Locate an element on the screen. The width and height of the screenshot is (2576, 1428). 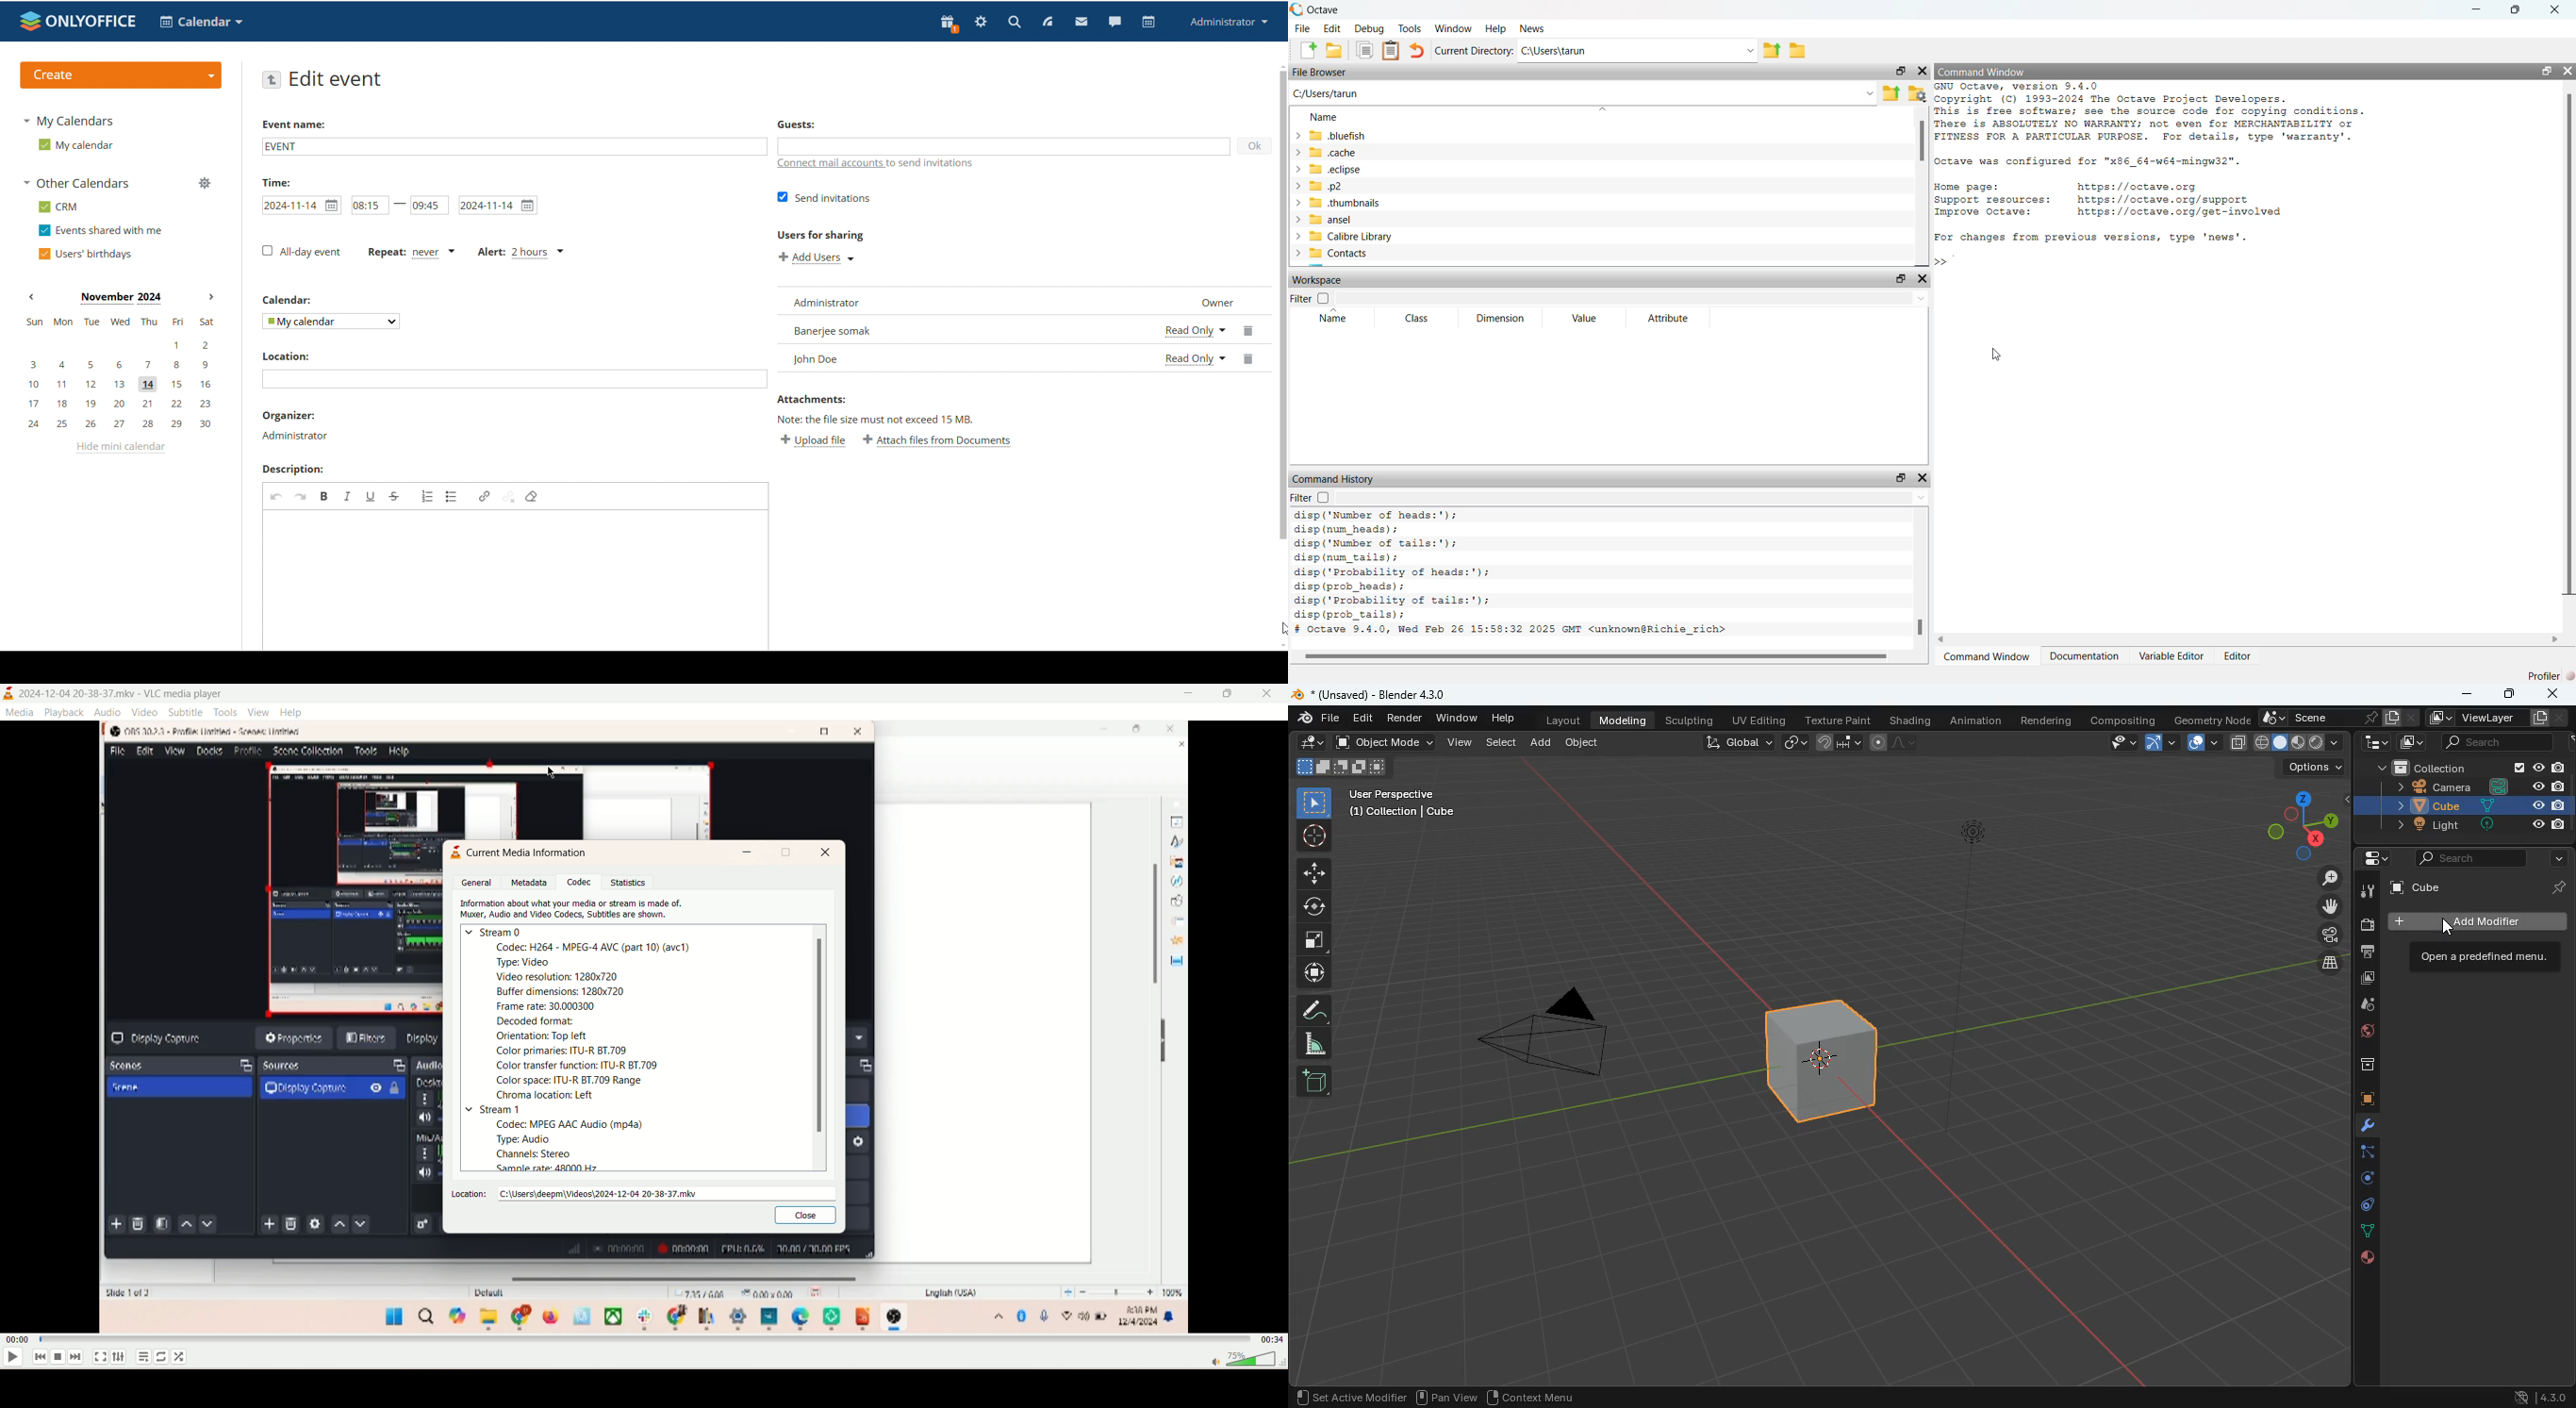
Information about what your media or stream is made of.
Muxer, Audio and Video Codecs, Subtitles are shown. is located at coordinates (577, 909).